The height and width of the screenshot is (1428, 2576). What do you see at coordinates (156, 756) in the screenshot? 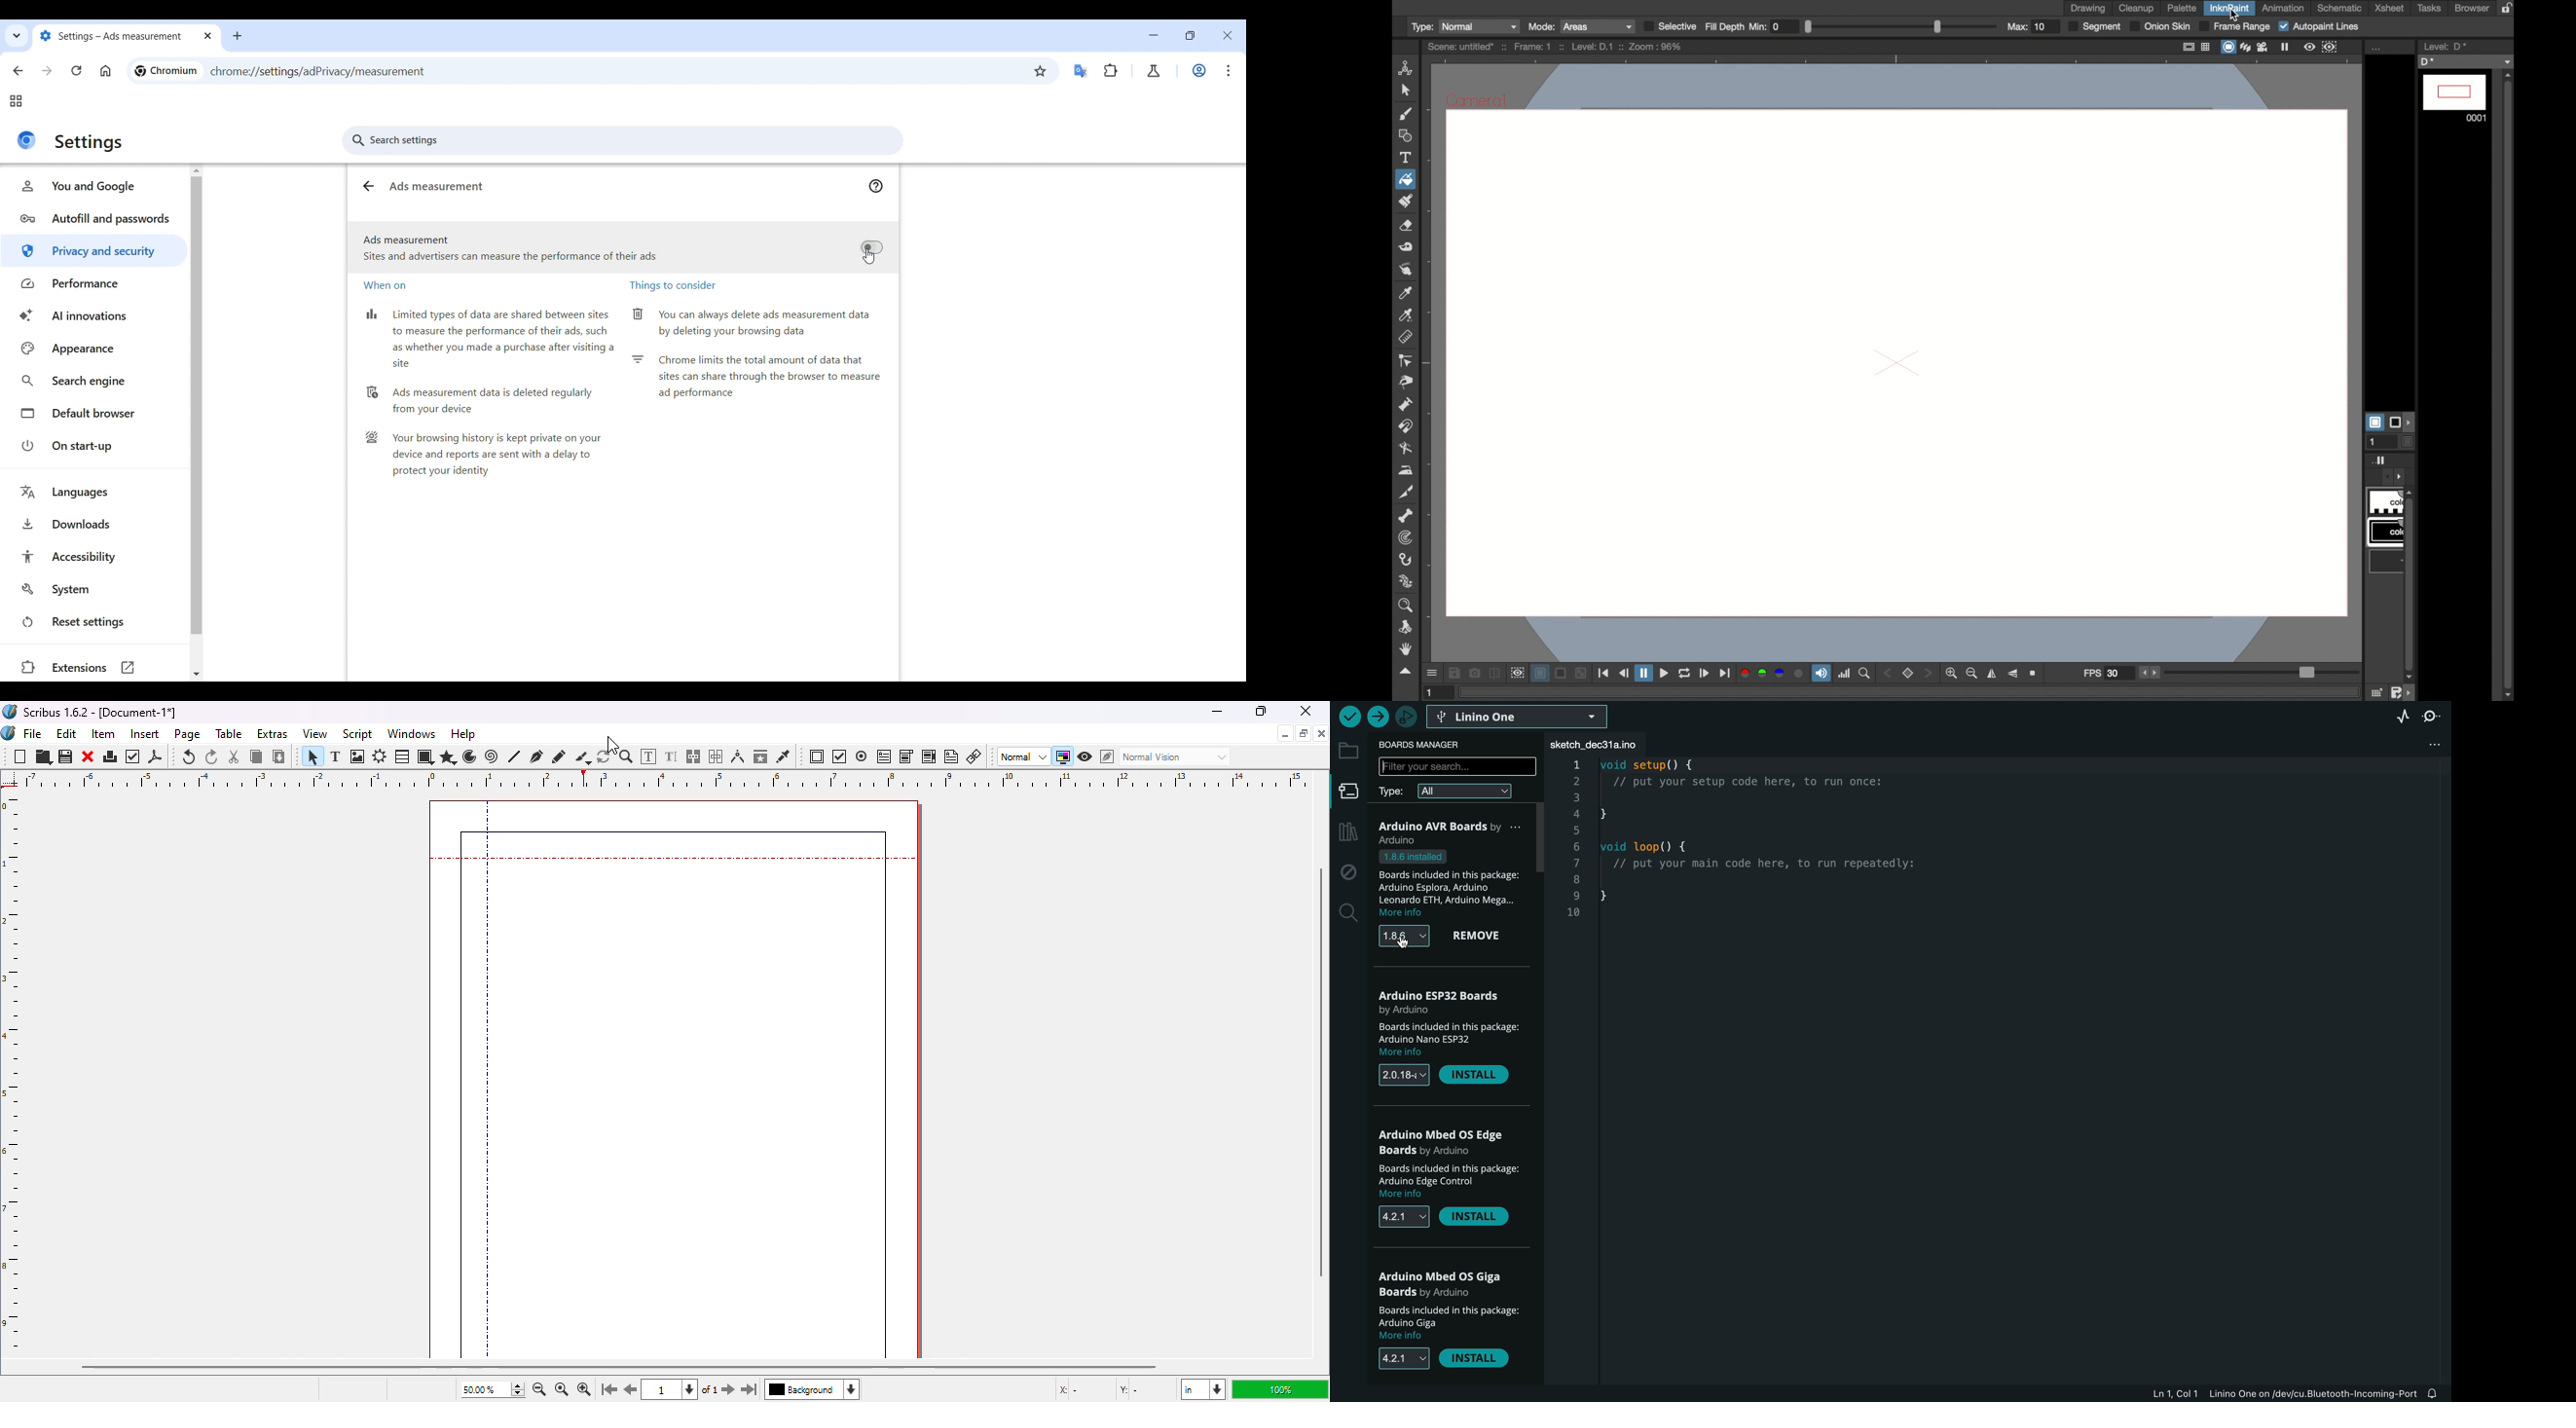
I see `export as PDF` at bounding box center [156, 756].